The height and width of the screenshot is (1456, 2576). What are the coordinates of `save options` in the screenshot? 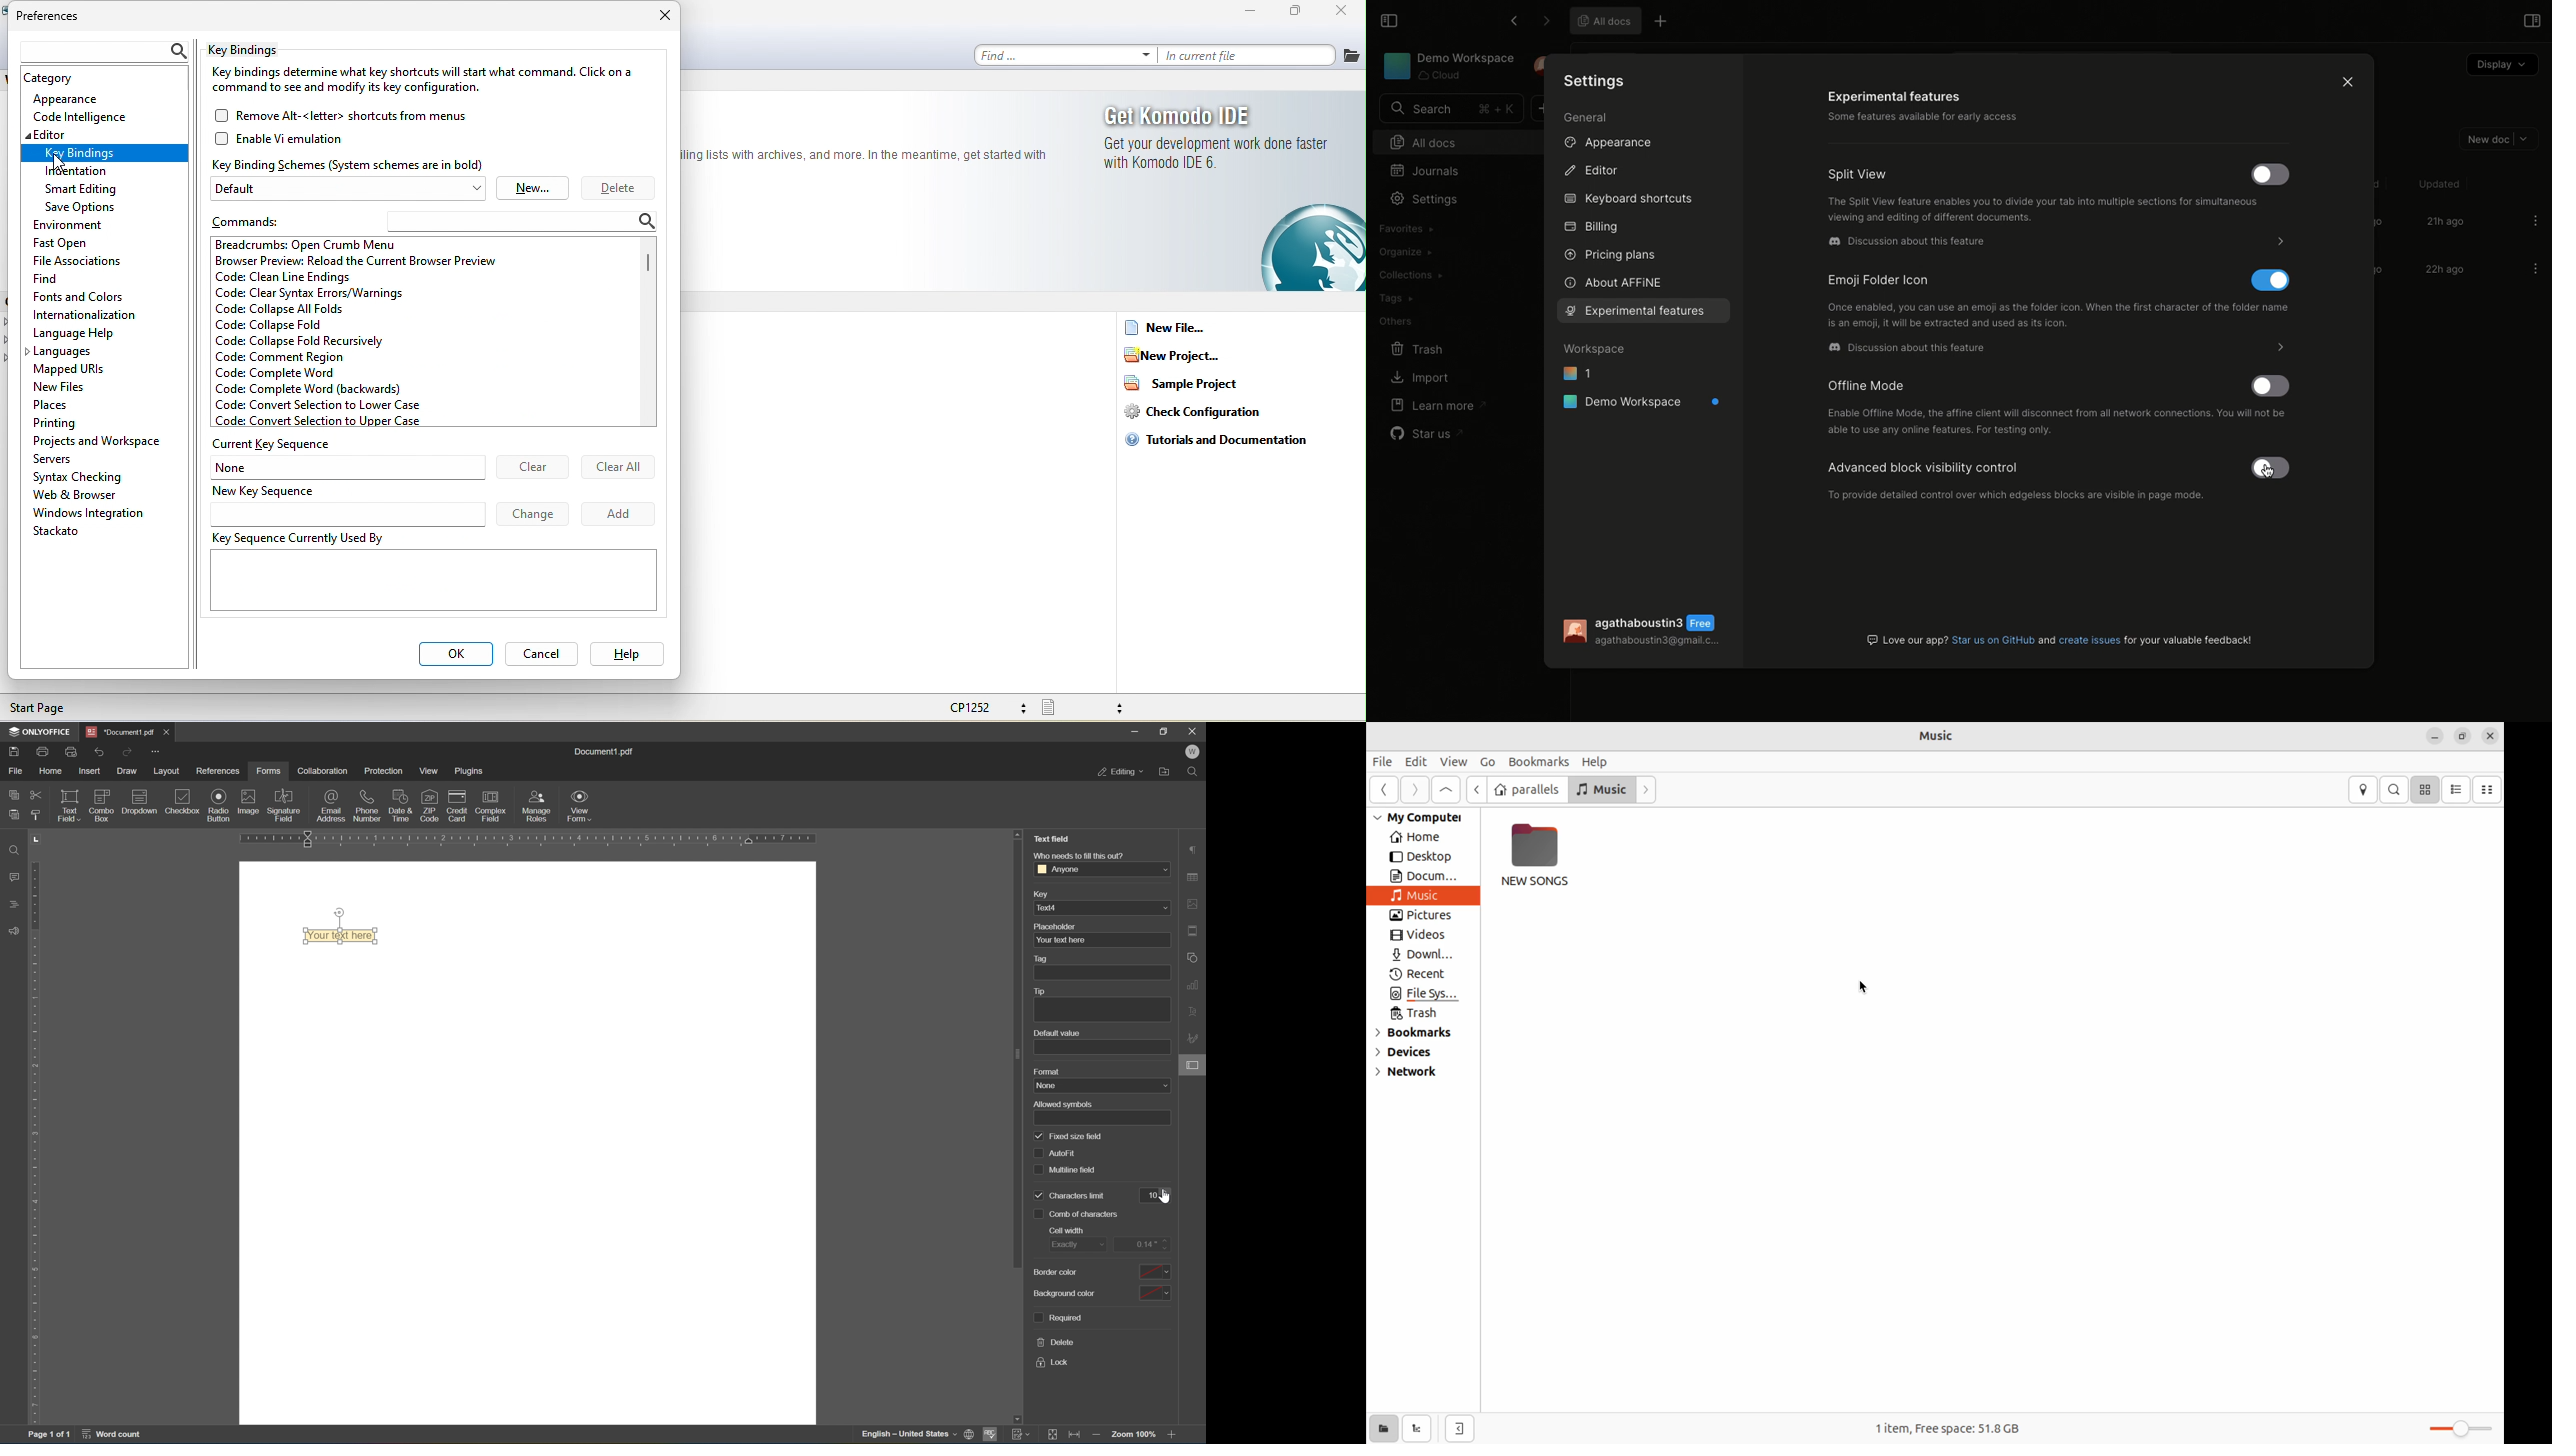 It's located at (81, 208).